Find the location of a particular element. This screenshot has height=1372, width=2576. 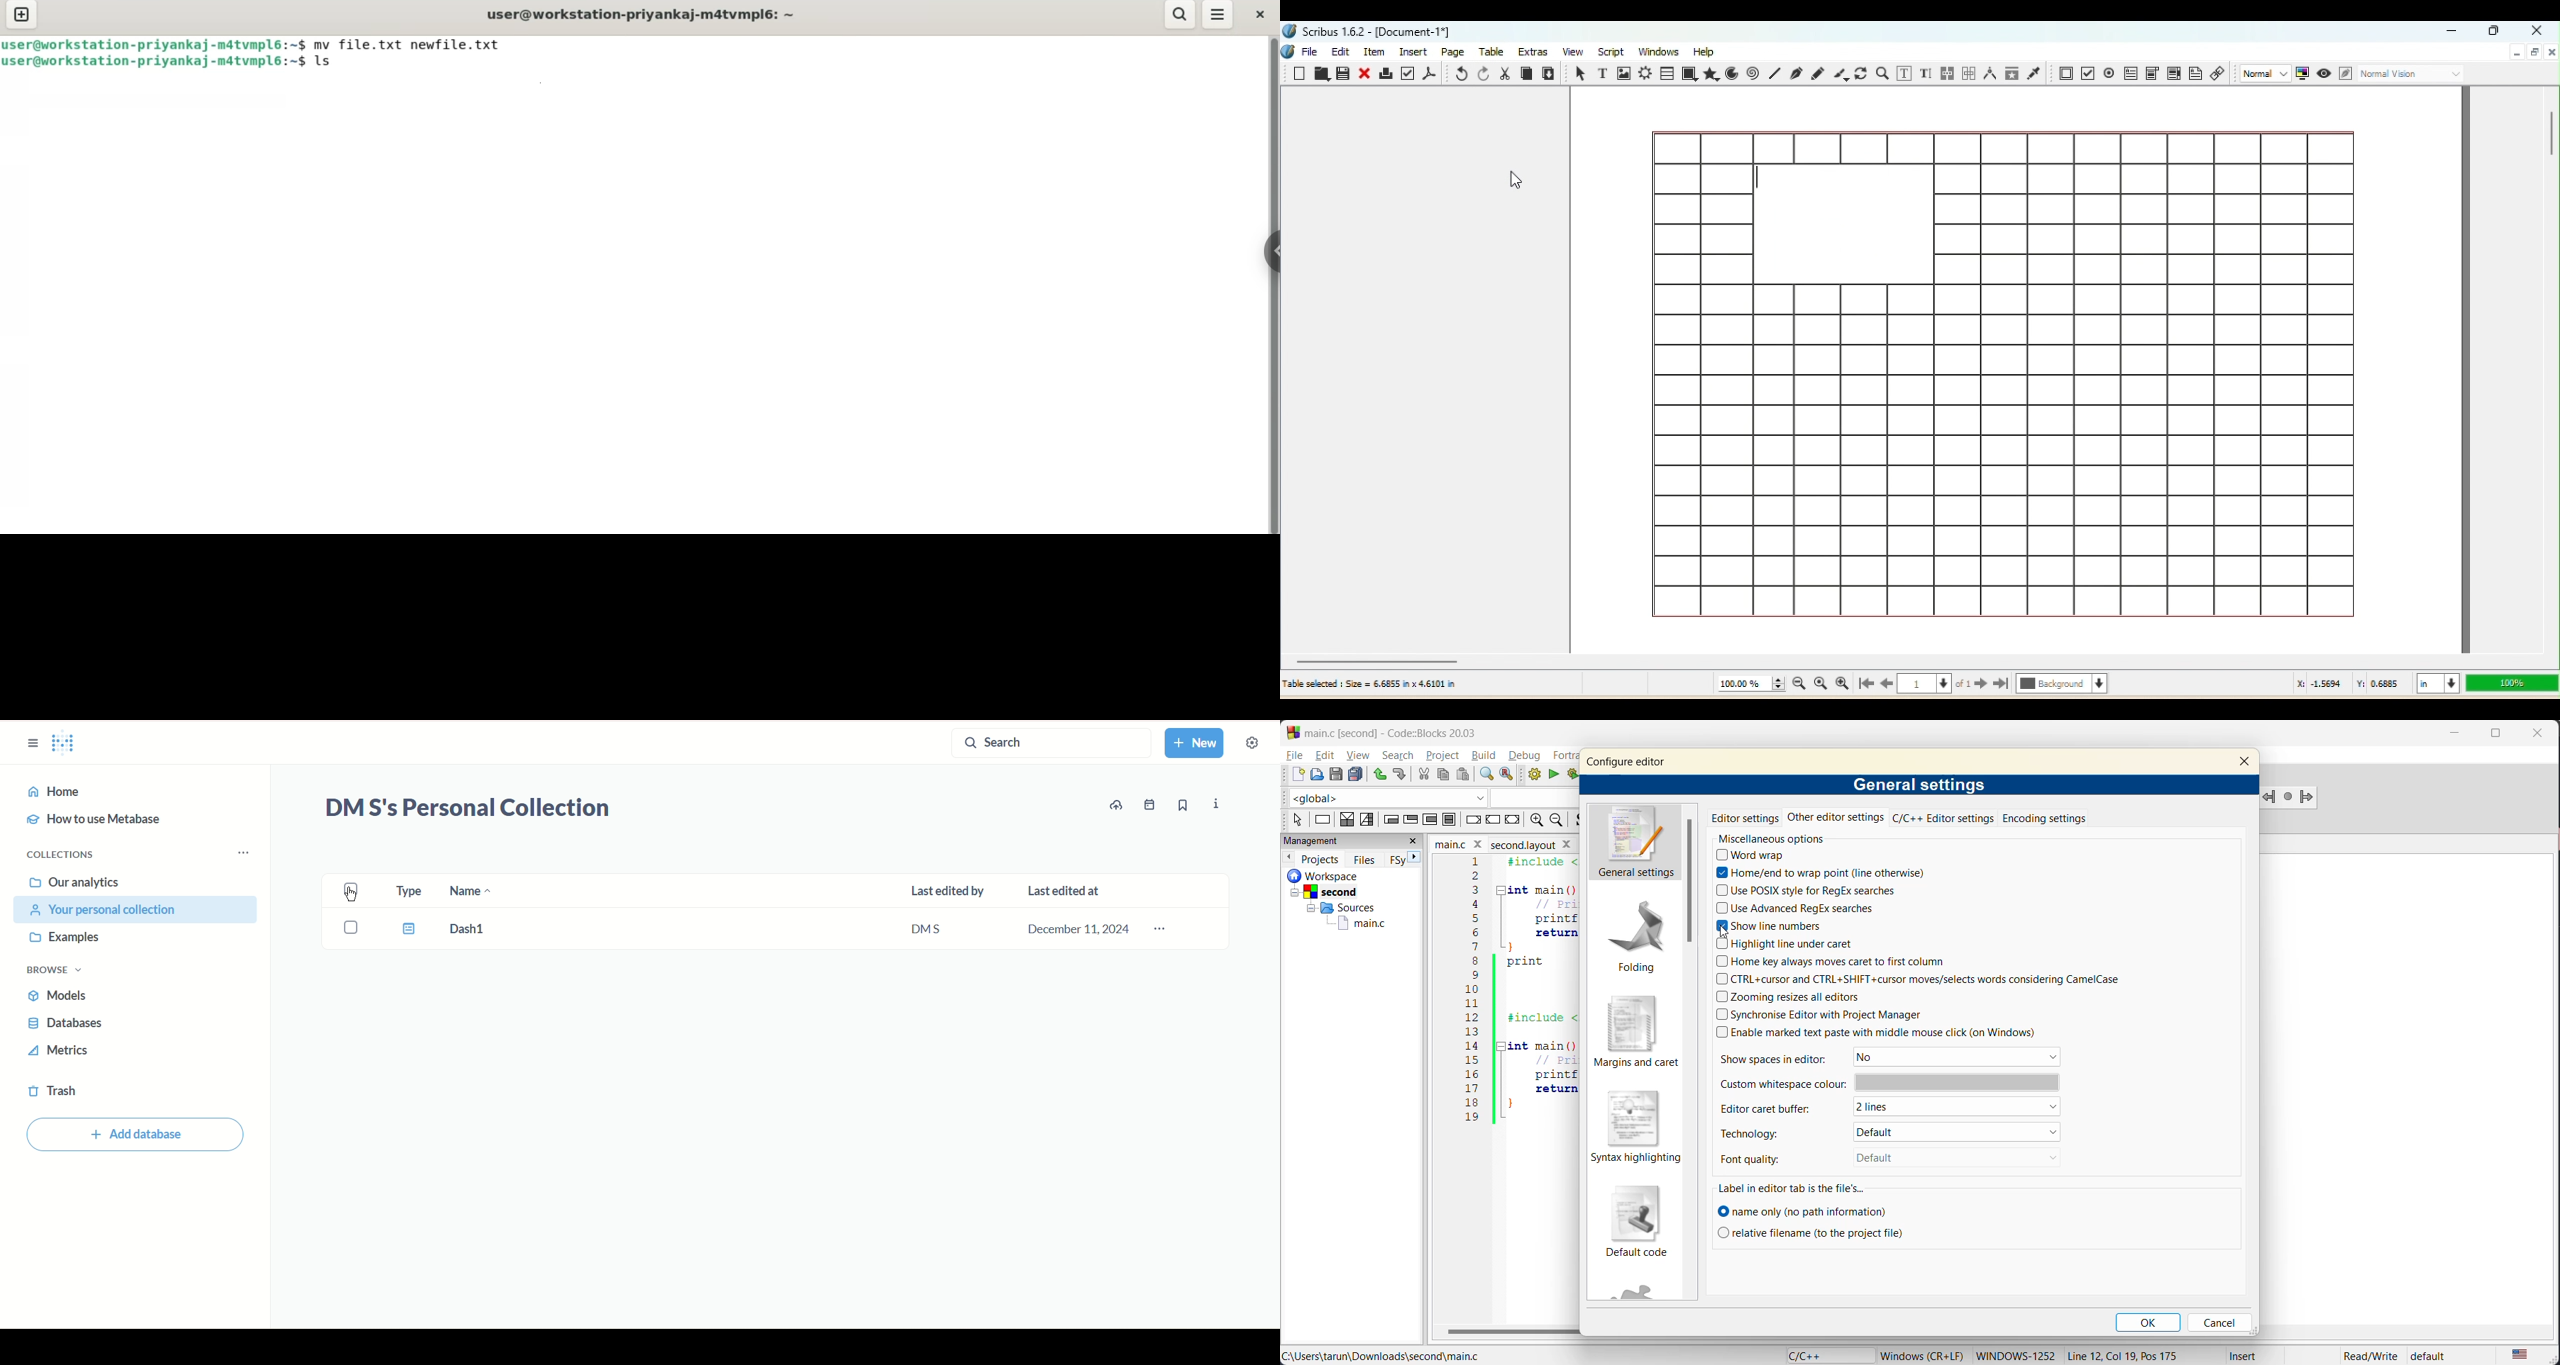

Script is located at coordinates (1610, 52).